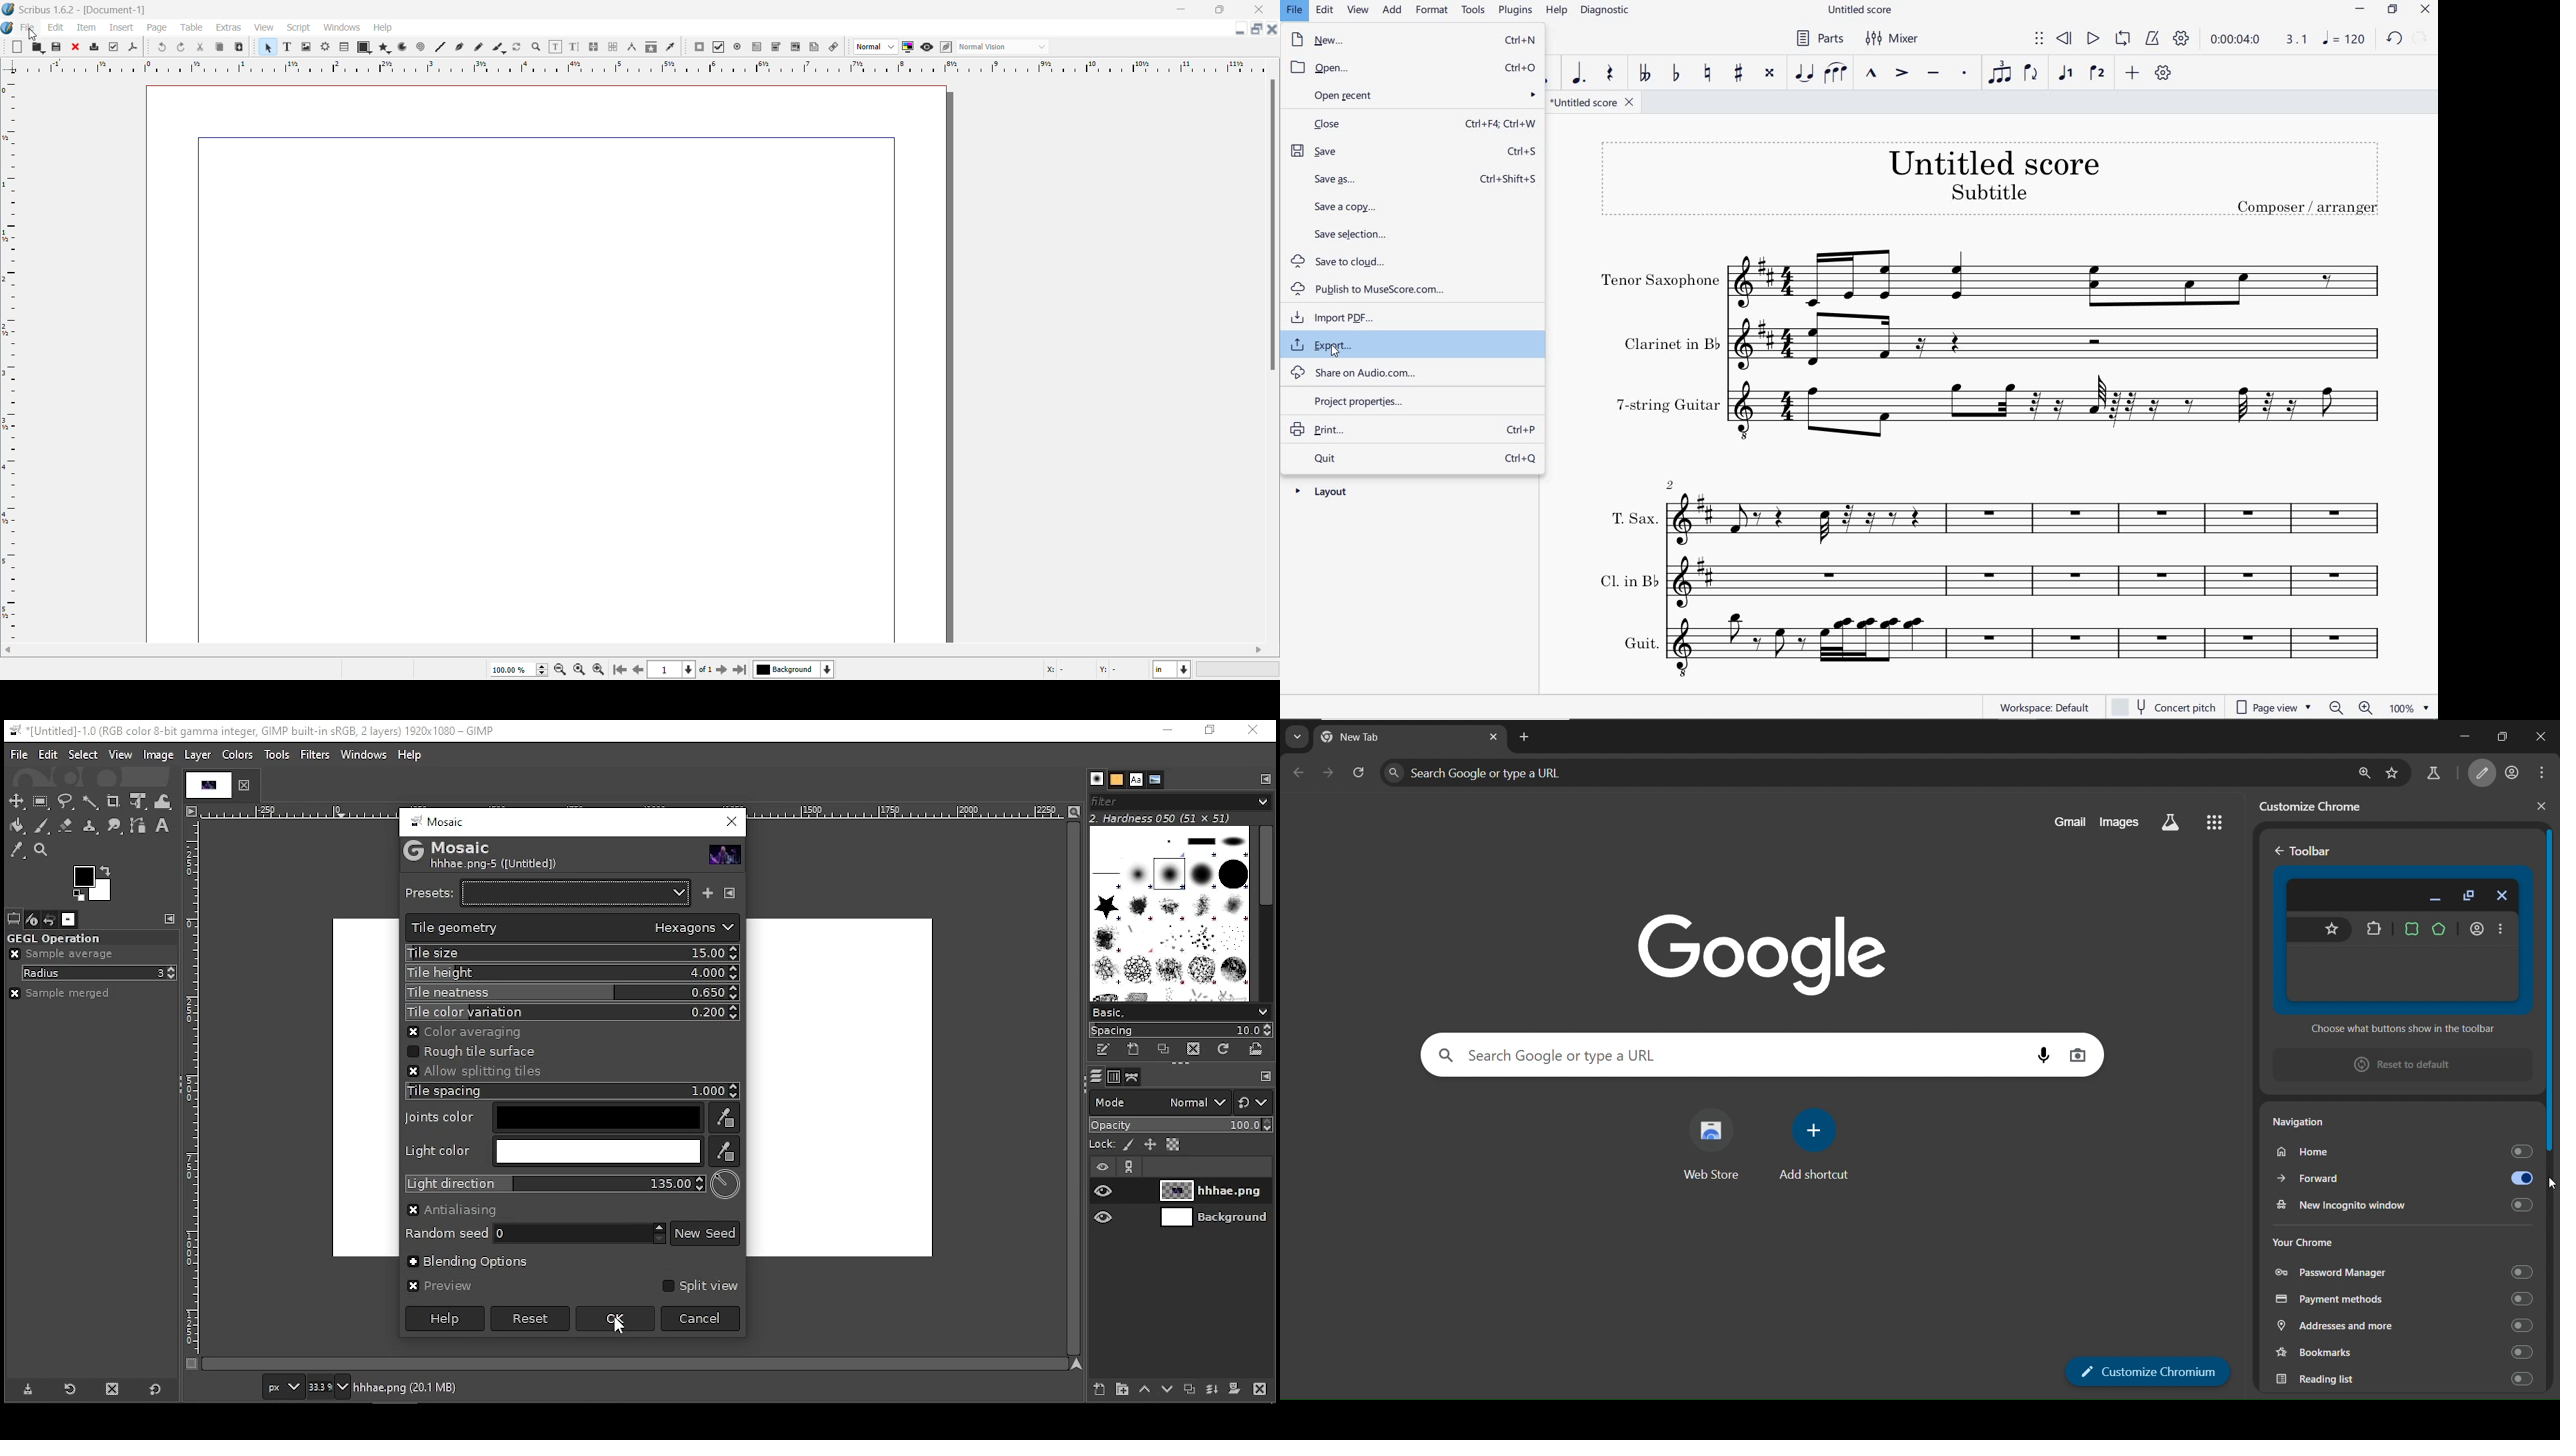 This screenshot has width=2576, height=1456. Describe the element at coordinates (724, 1151) in the screenshot. I see `joints color` at that location.